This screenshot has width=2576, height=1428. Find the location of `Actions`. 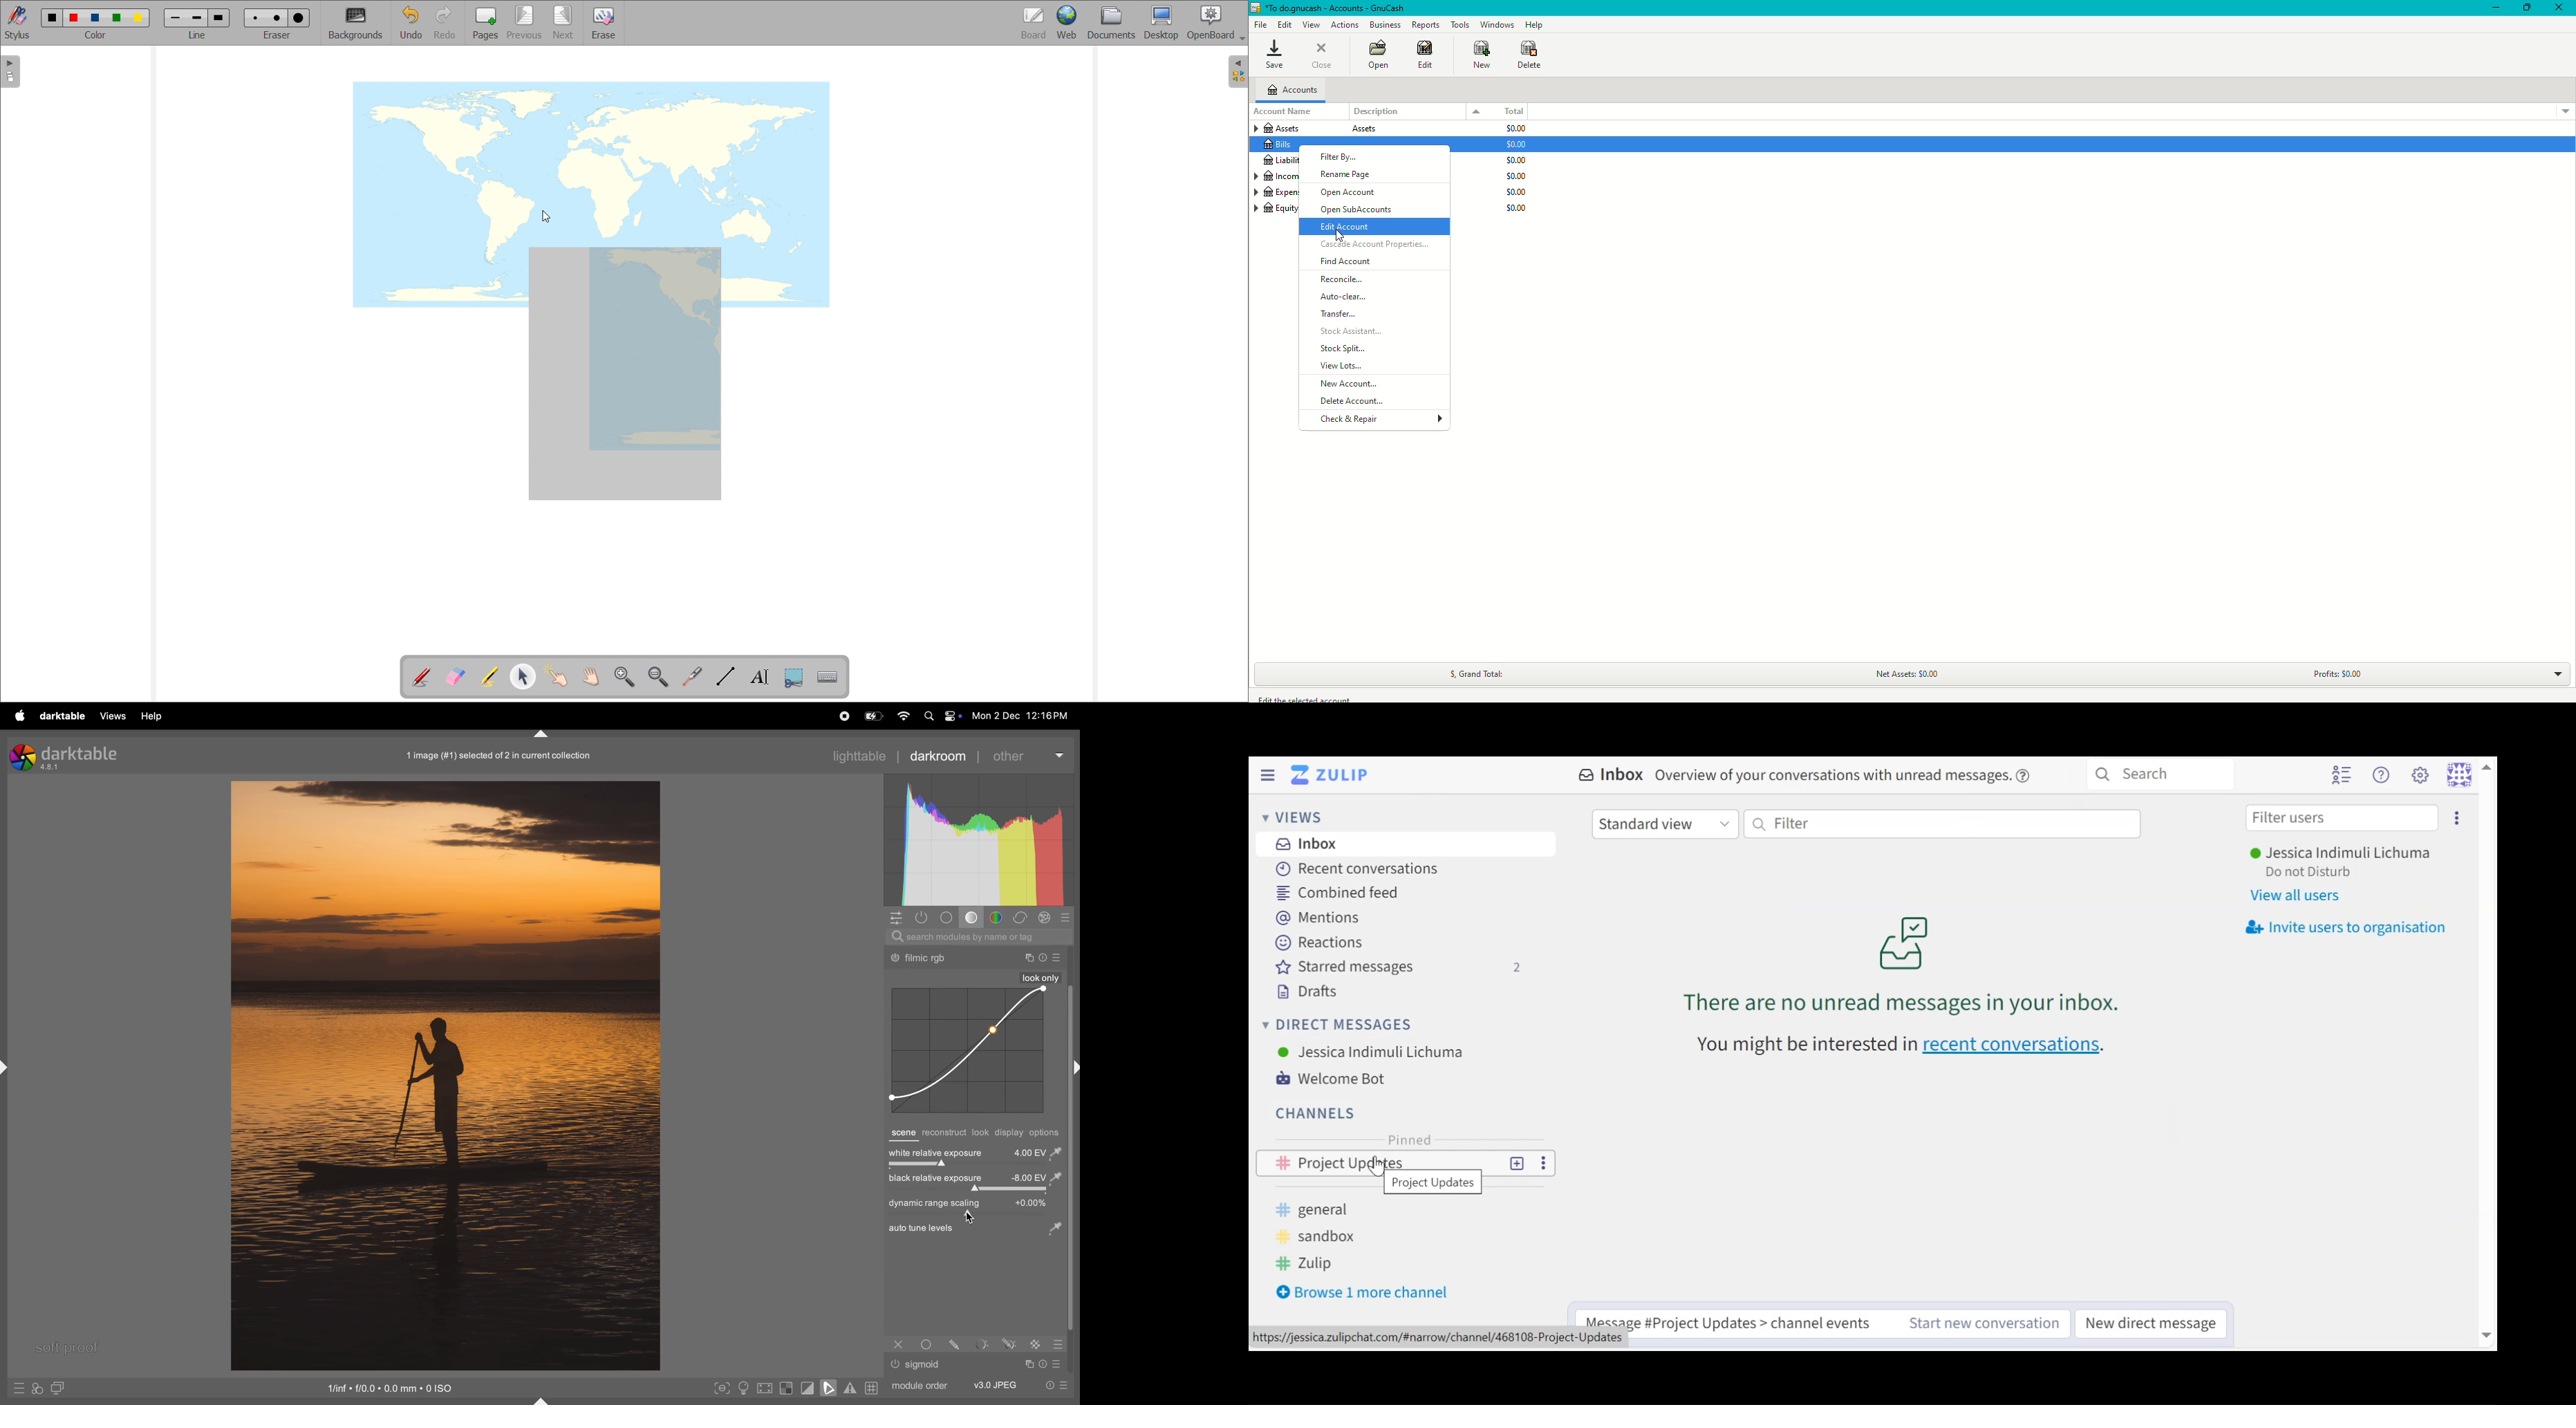

Actions is located at coordinates (1343, 24).